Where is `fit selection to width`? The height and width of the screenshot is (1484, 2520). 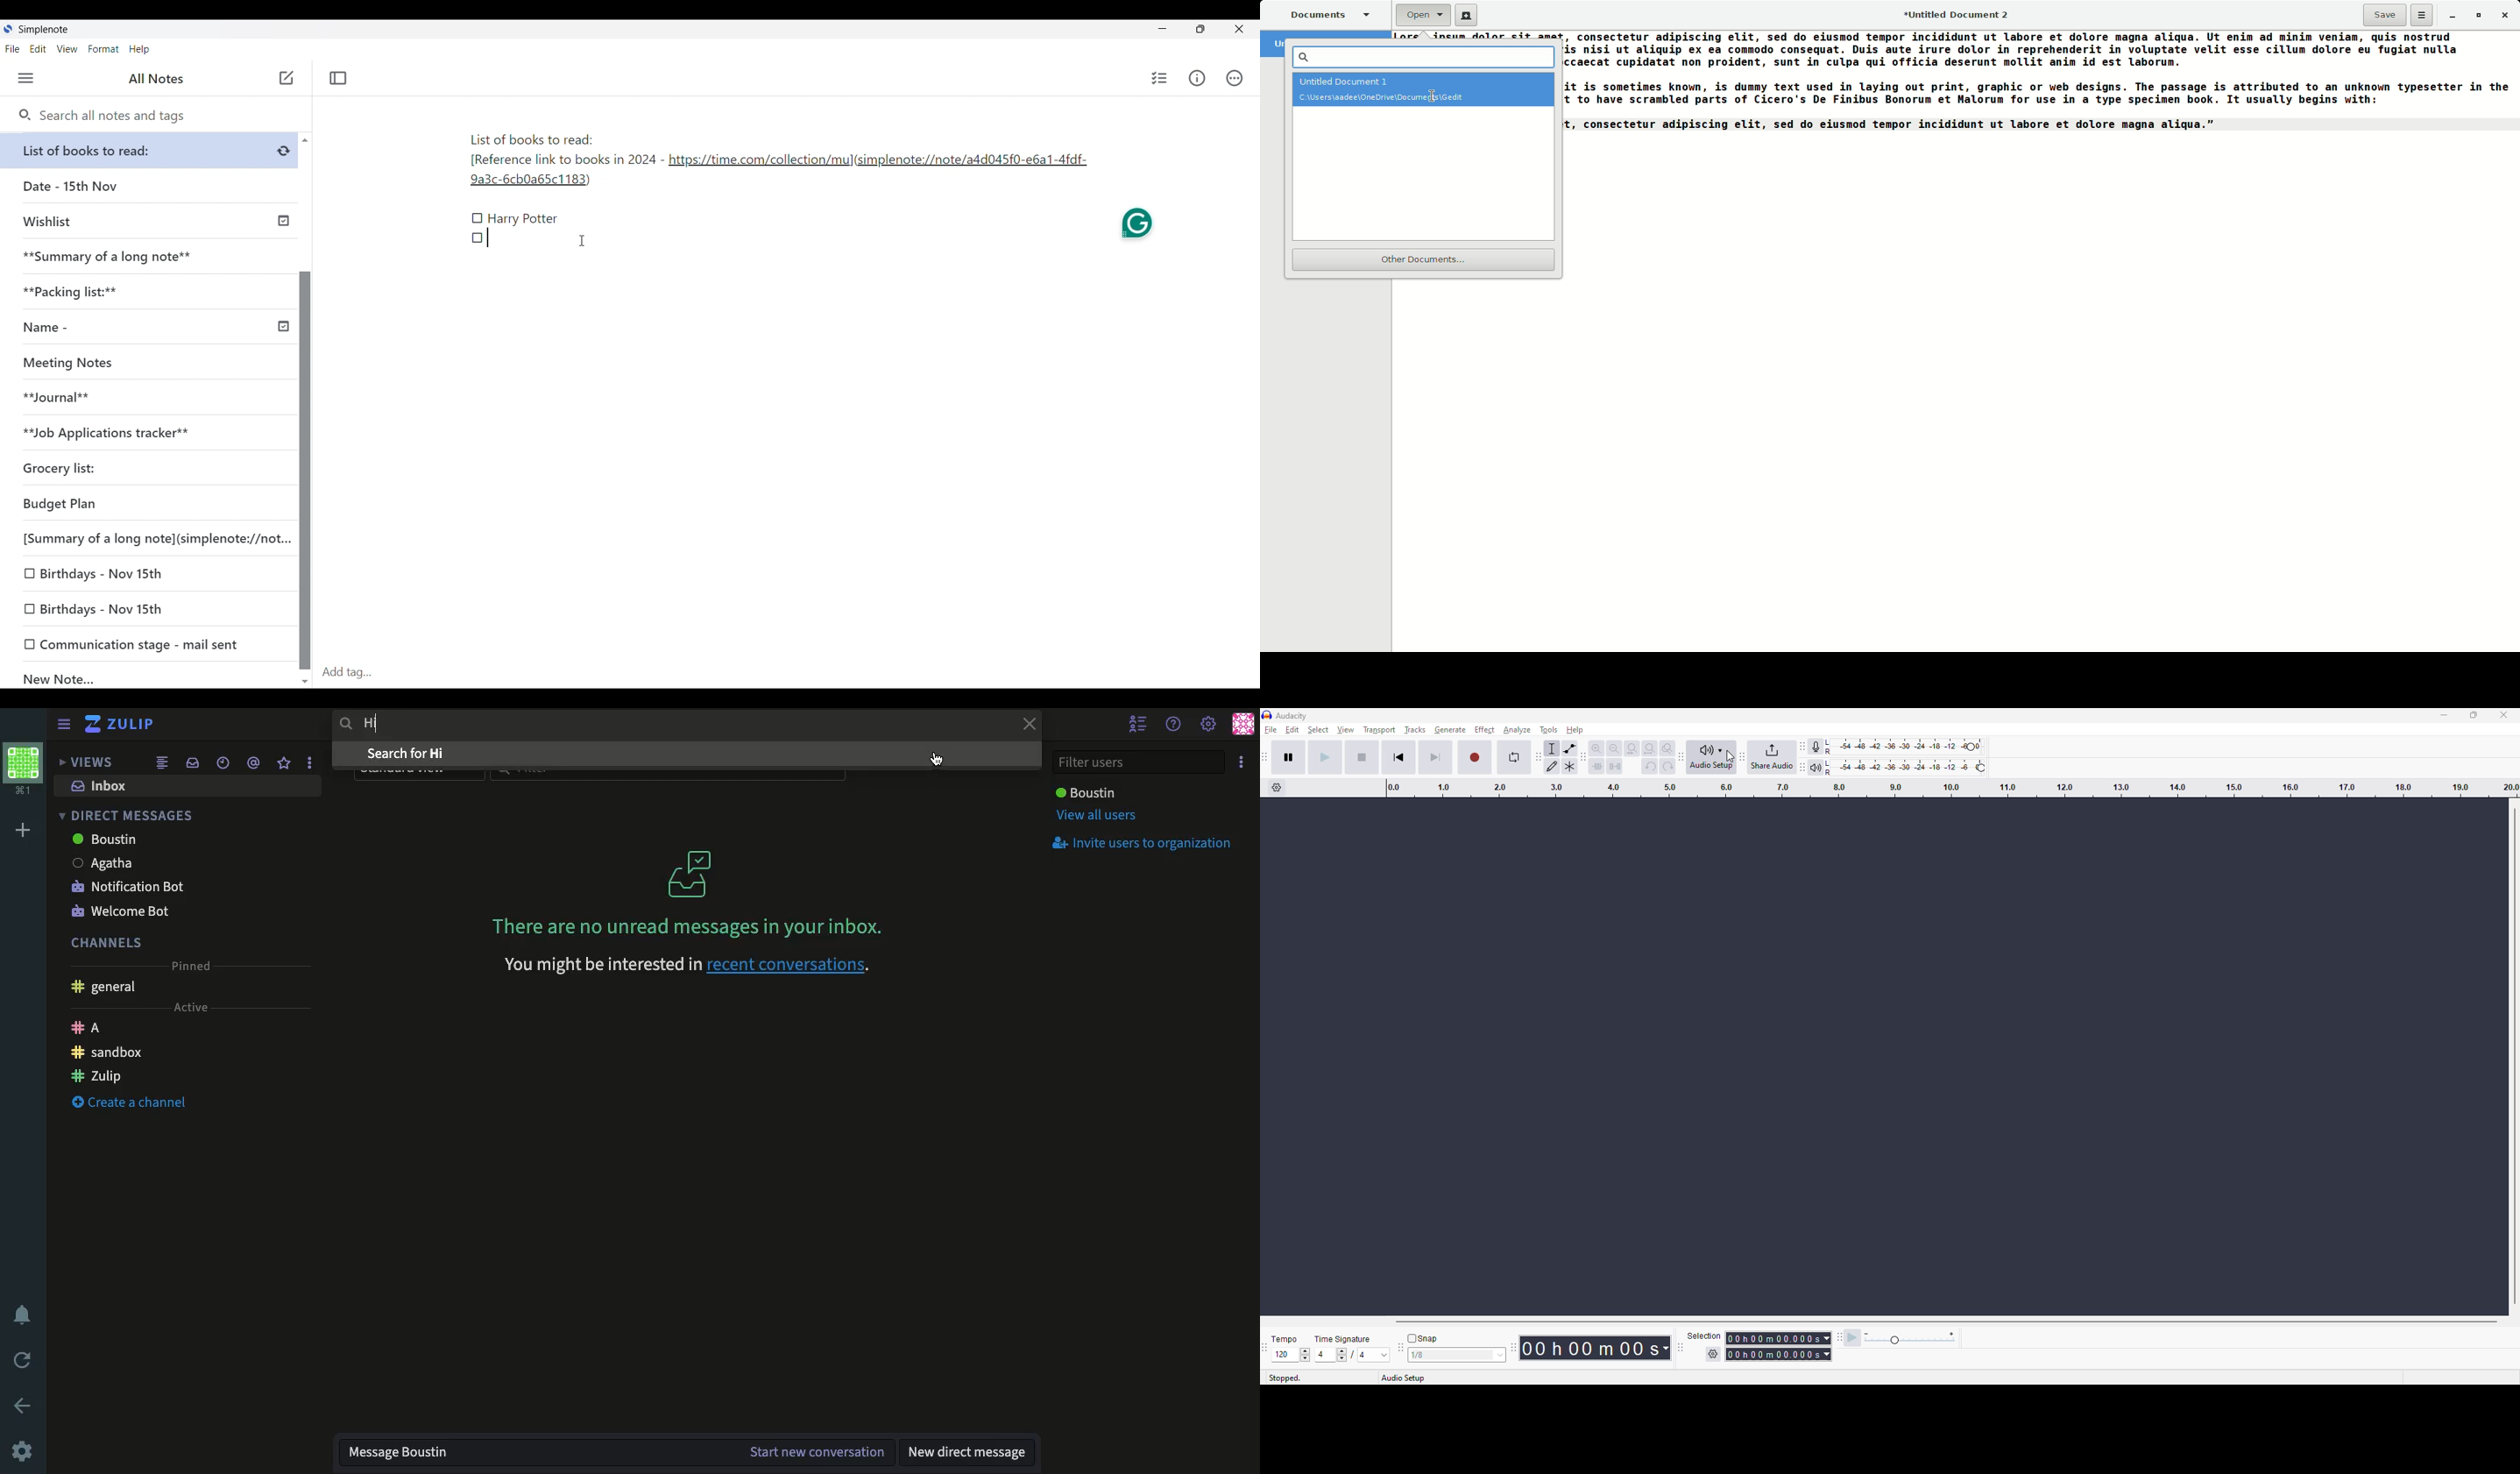 fit selection to width is located at coordinates (1632, 747).